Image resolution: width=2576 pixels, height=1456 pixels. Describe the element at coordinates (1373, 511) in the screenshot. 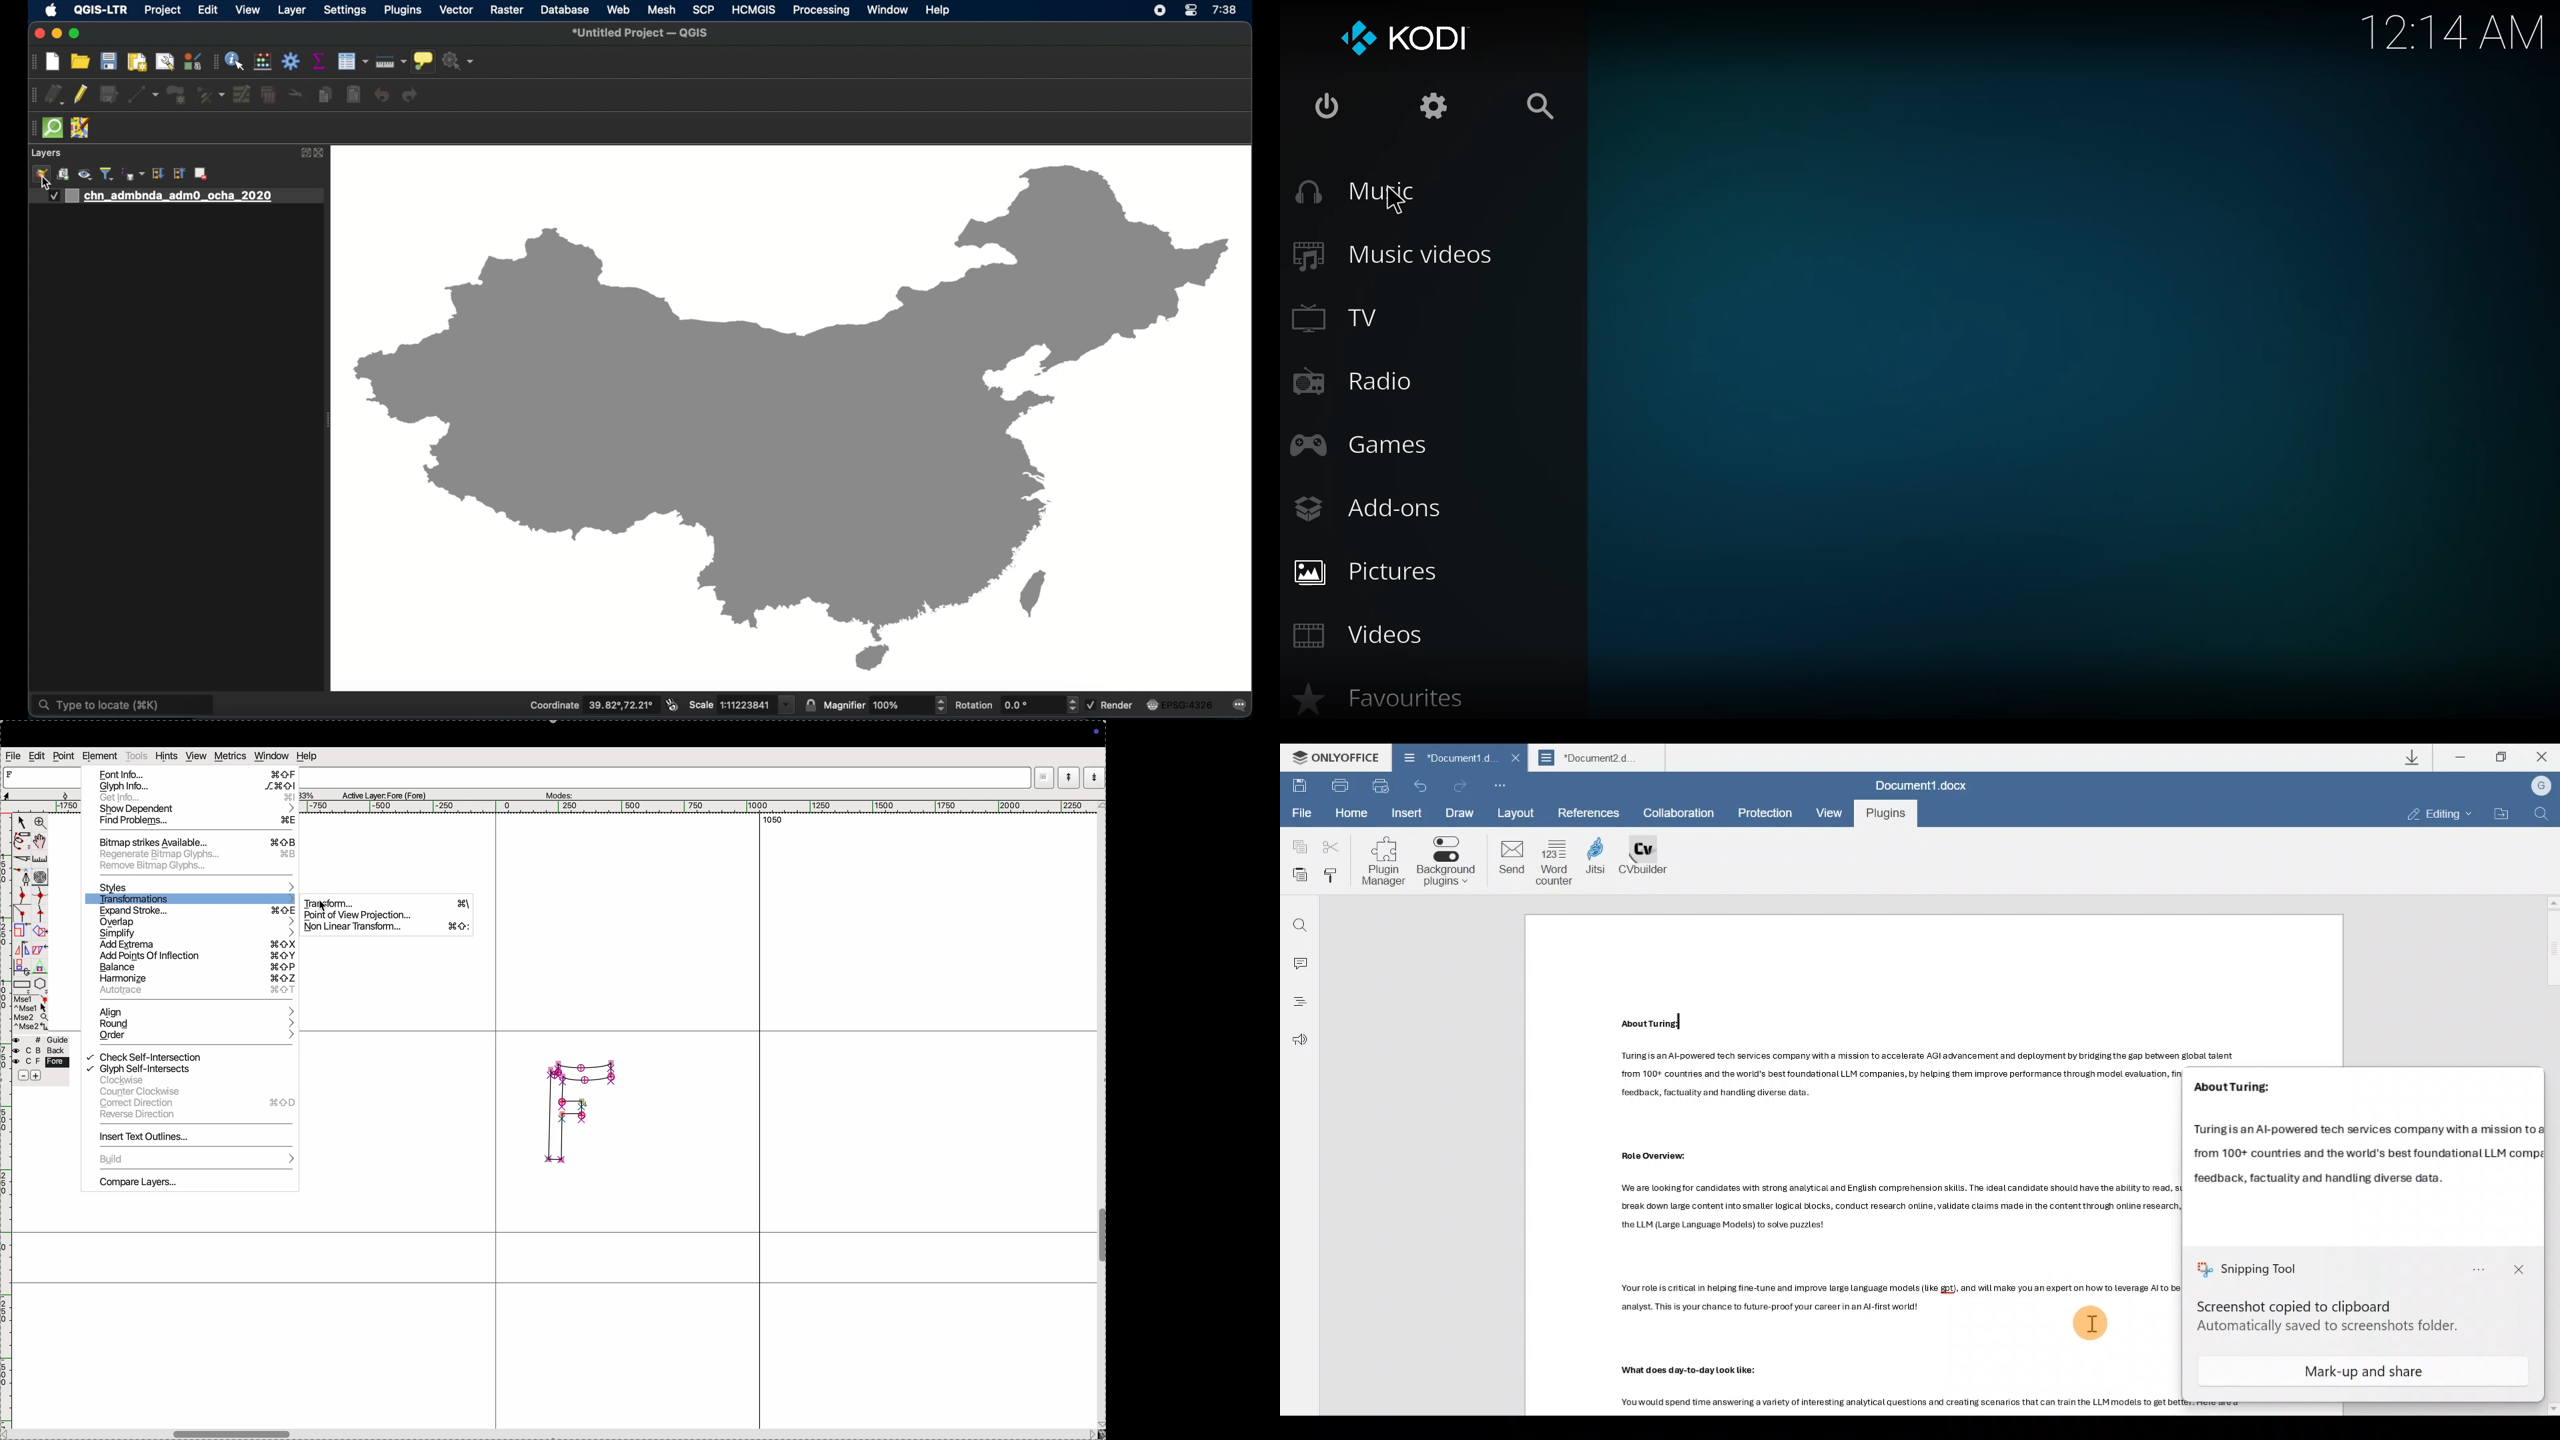

I see `add-ons` at that location.